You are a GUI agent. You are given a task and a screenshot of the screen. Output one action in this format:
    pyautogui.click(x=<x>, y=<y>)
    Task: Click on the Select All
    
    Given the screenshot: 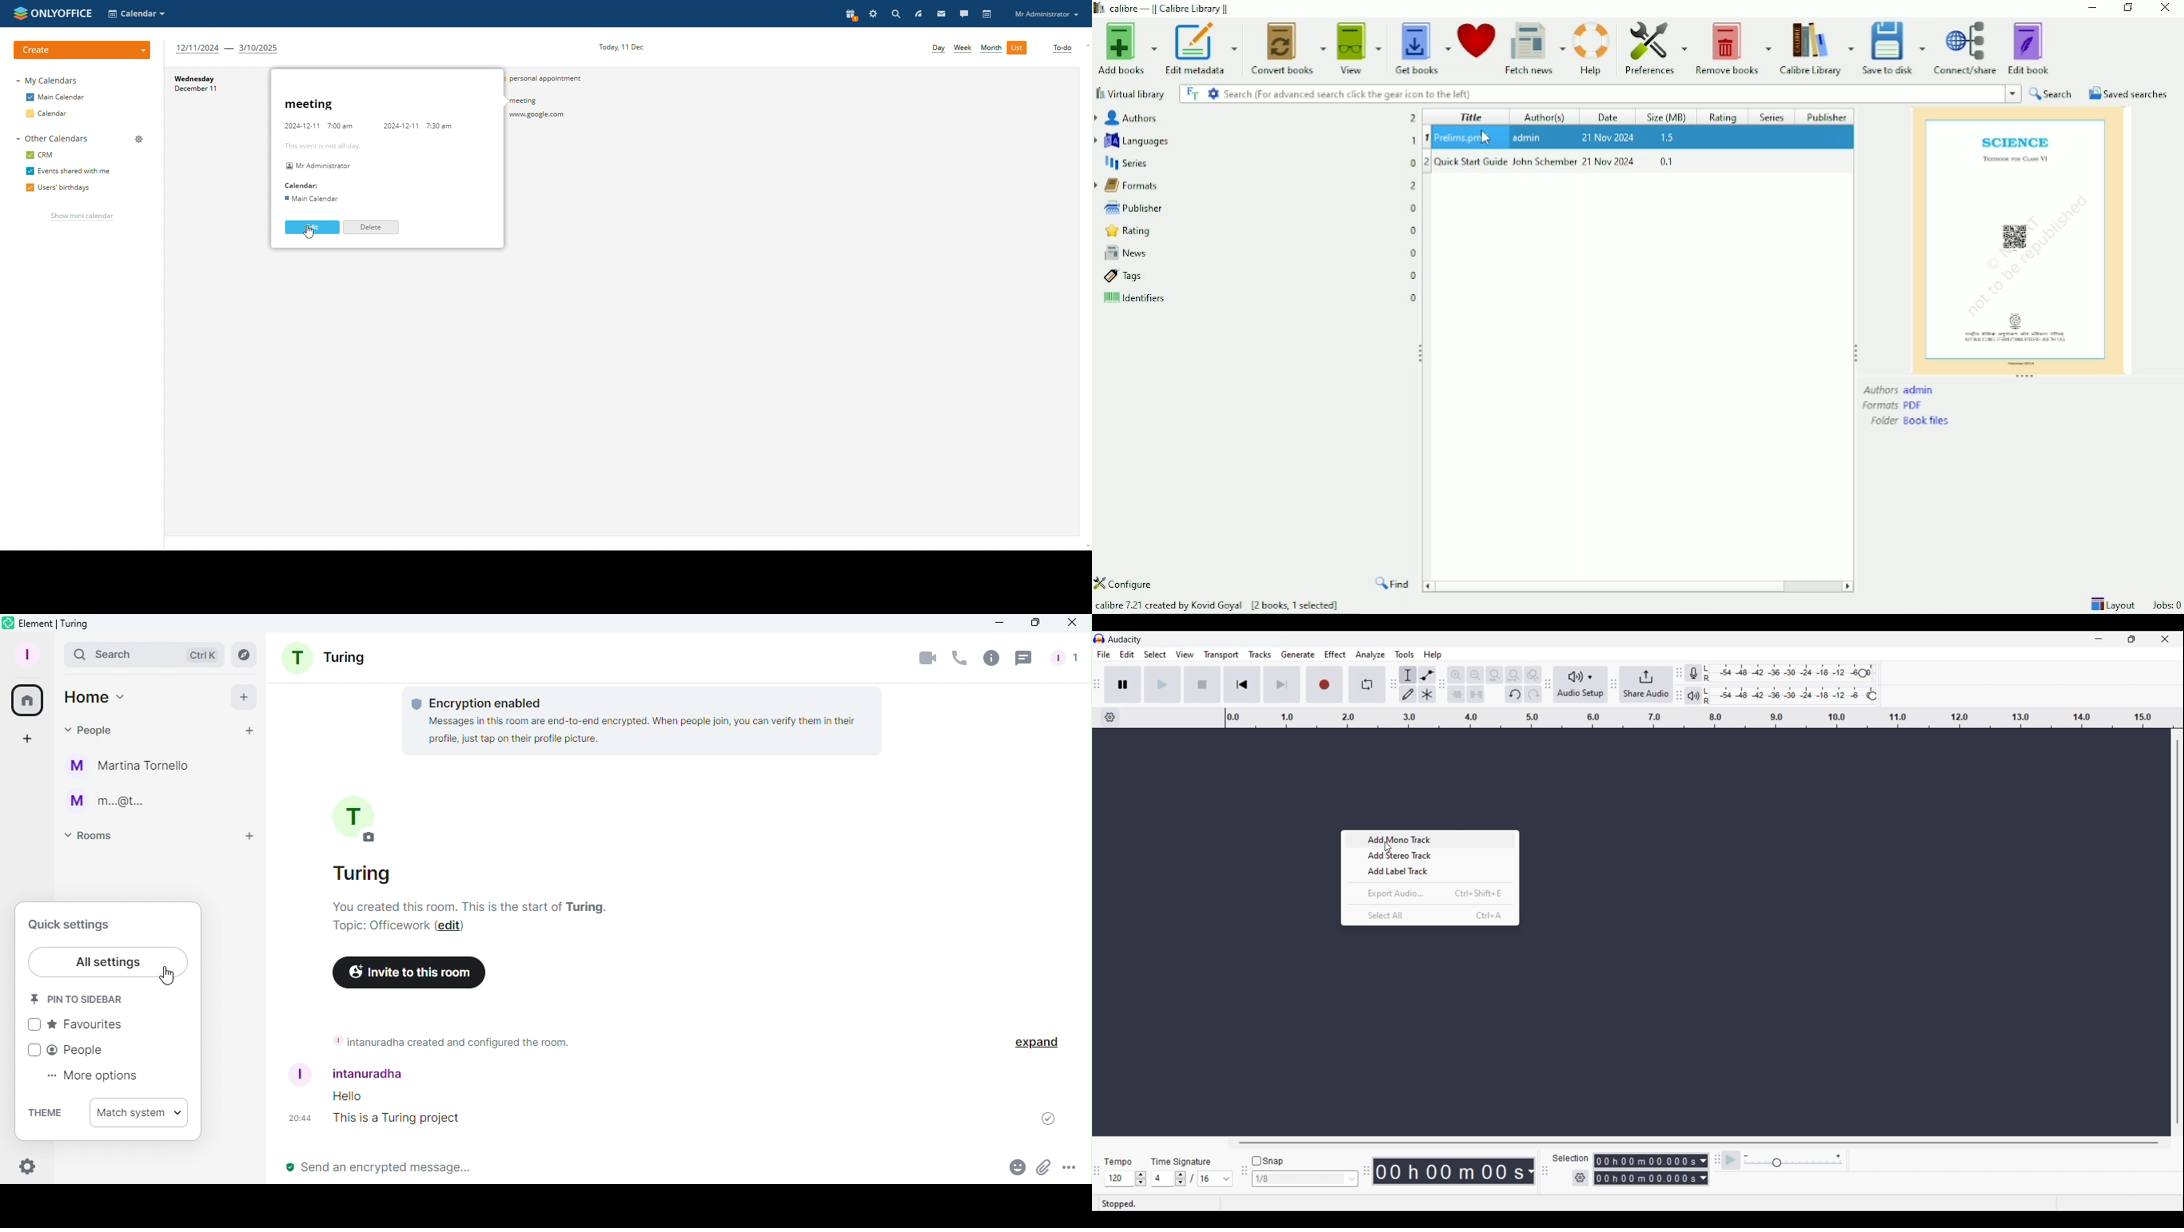 What is the action you would take?
    pyautogui.click(x=1433, y=916)
    